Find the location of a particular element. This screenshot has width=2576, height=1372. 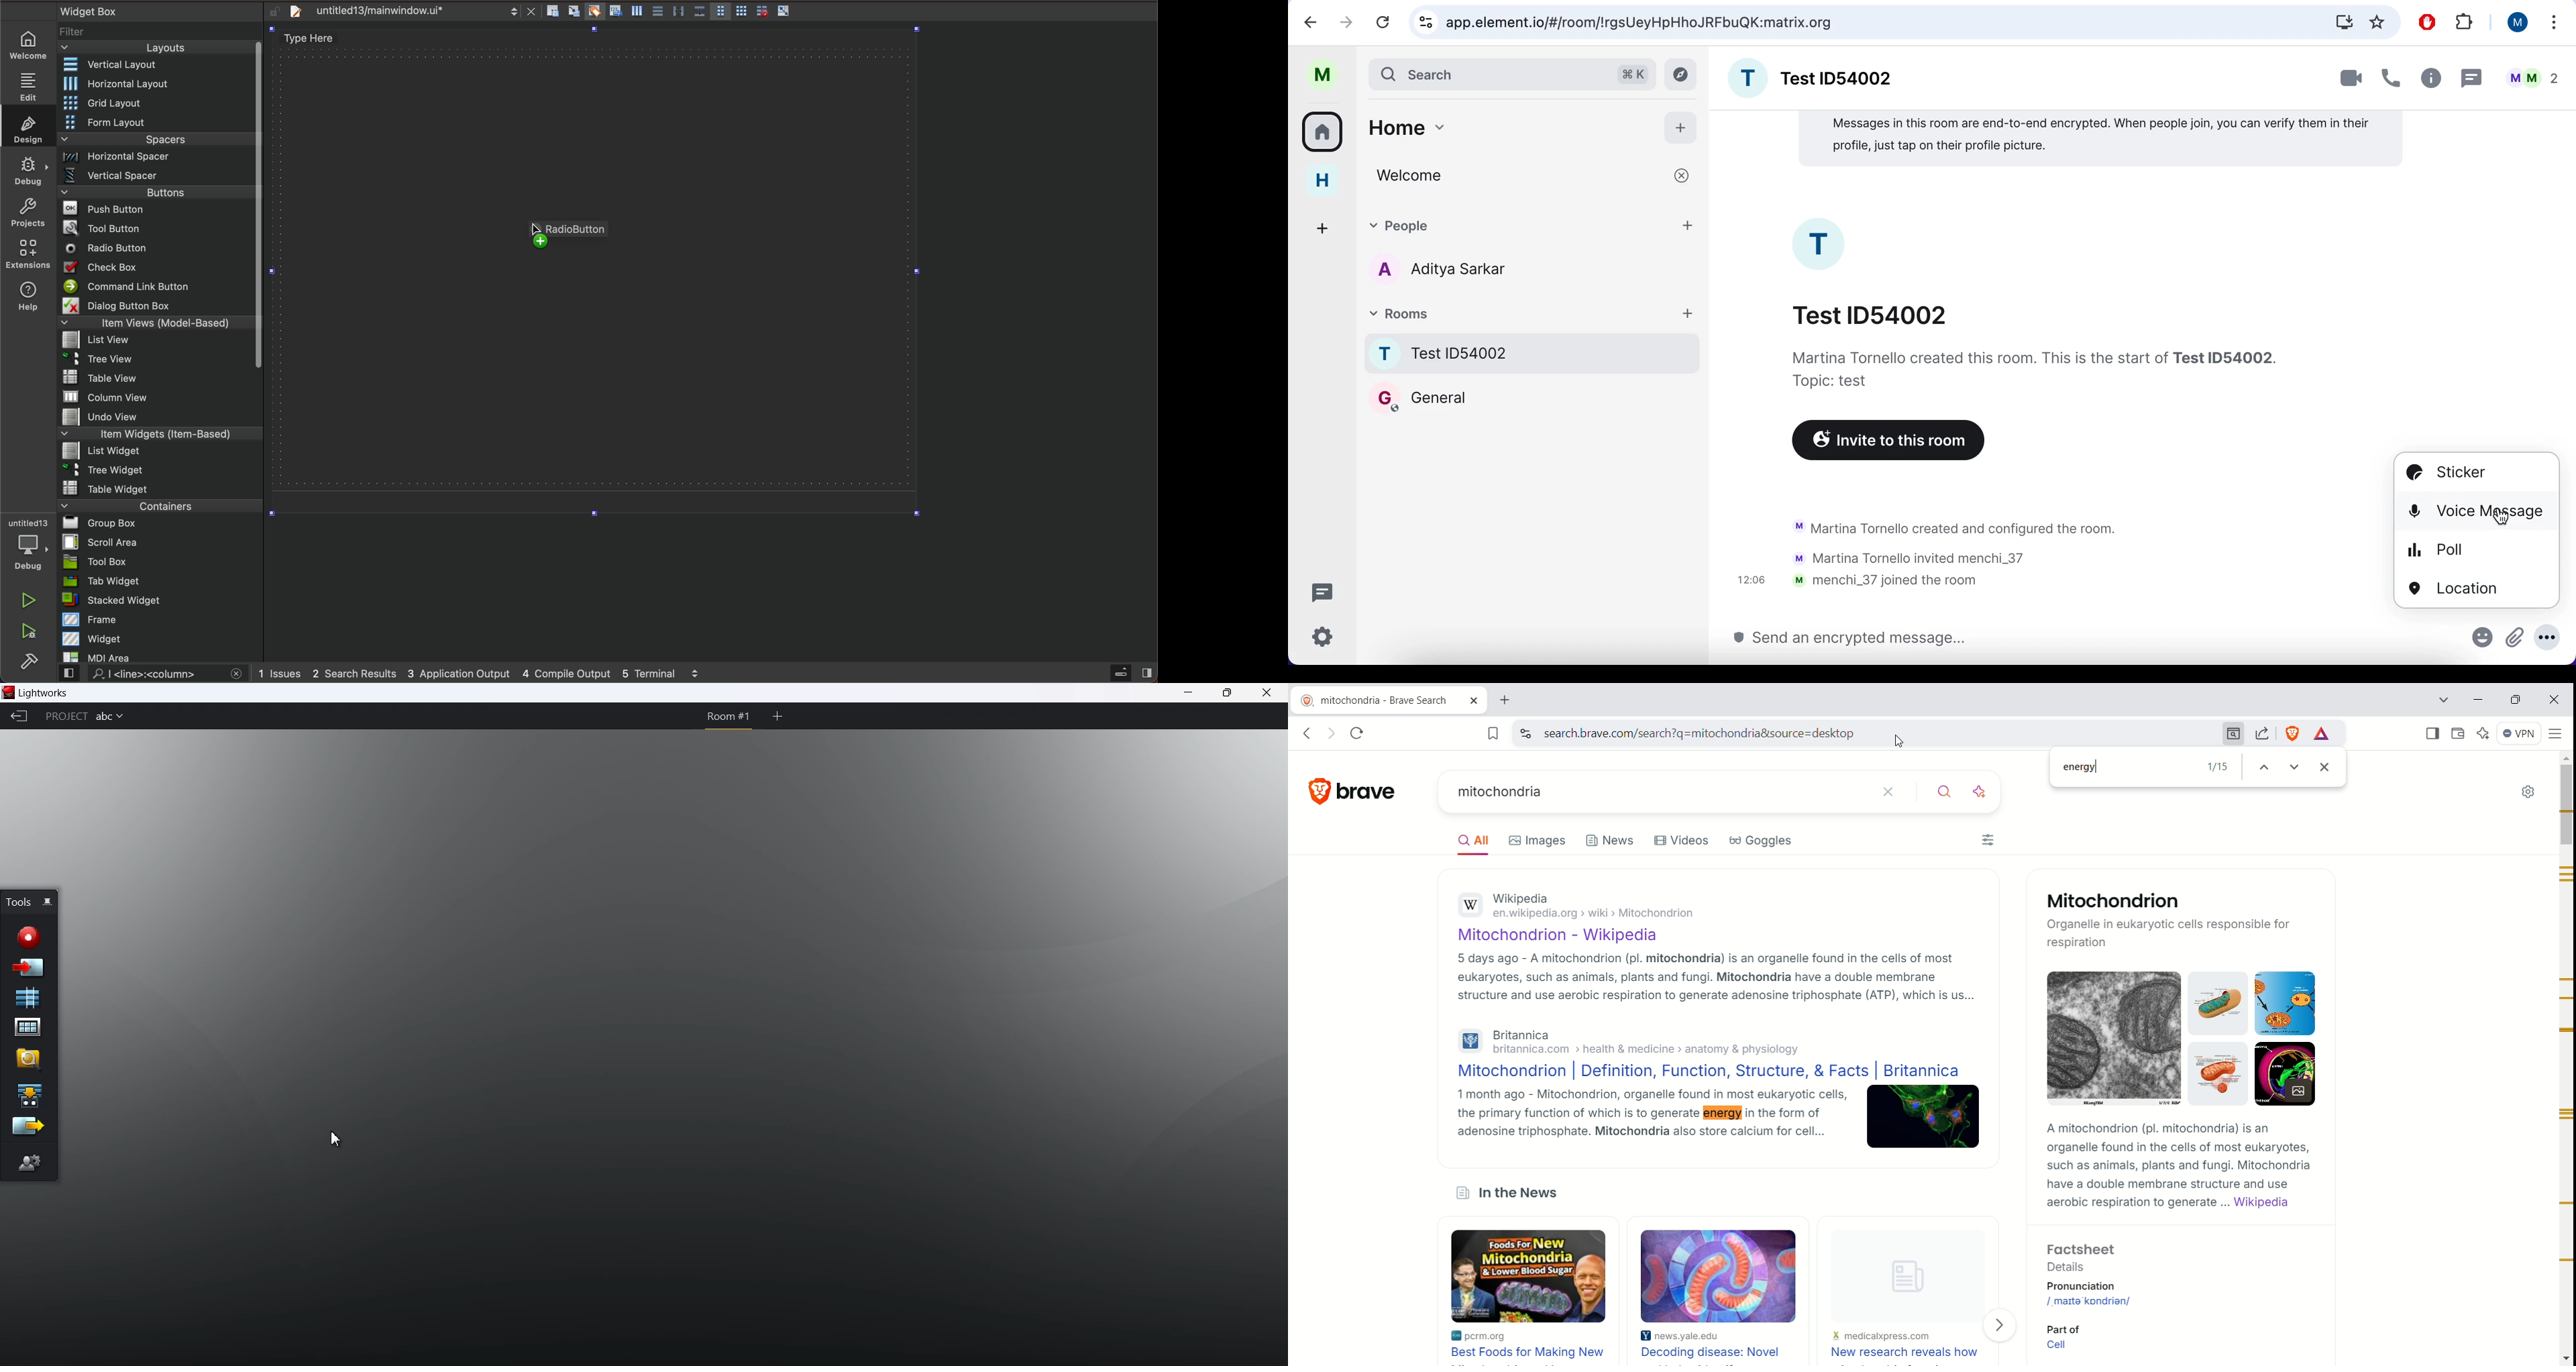

new tab is located at coordinates (1516, 699).